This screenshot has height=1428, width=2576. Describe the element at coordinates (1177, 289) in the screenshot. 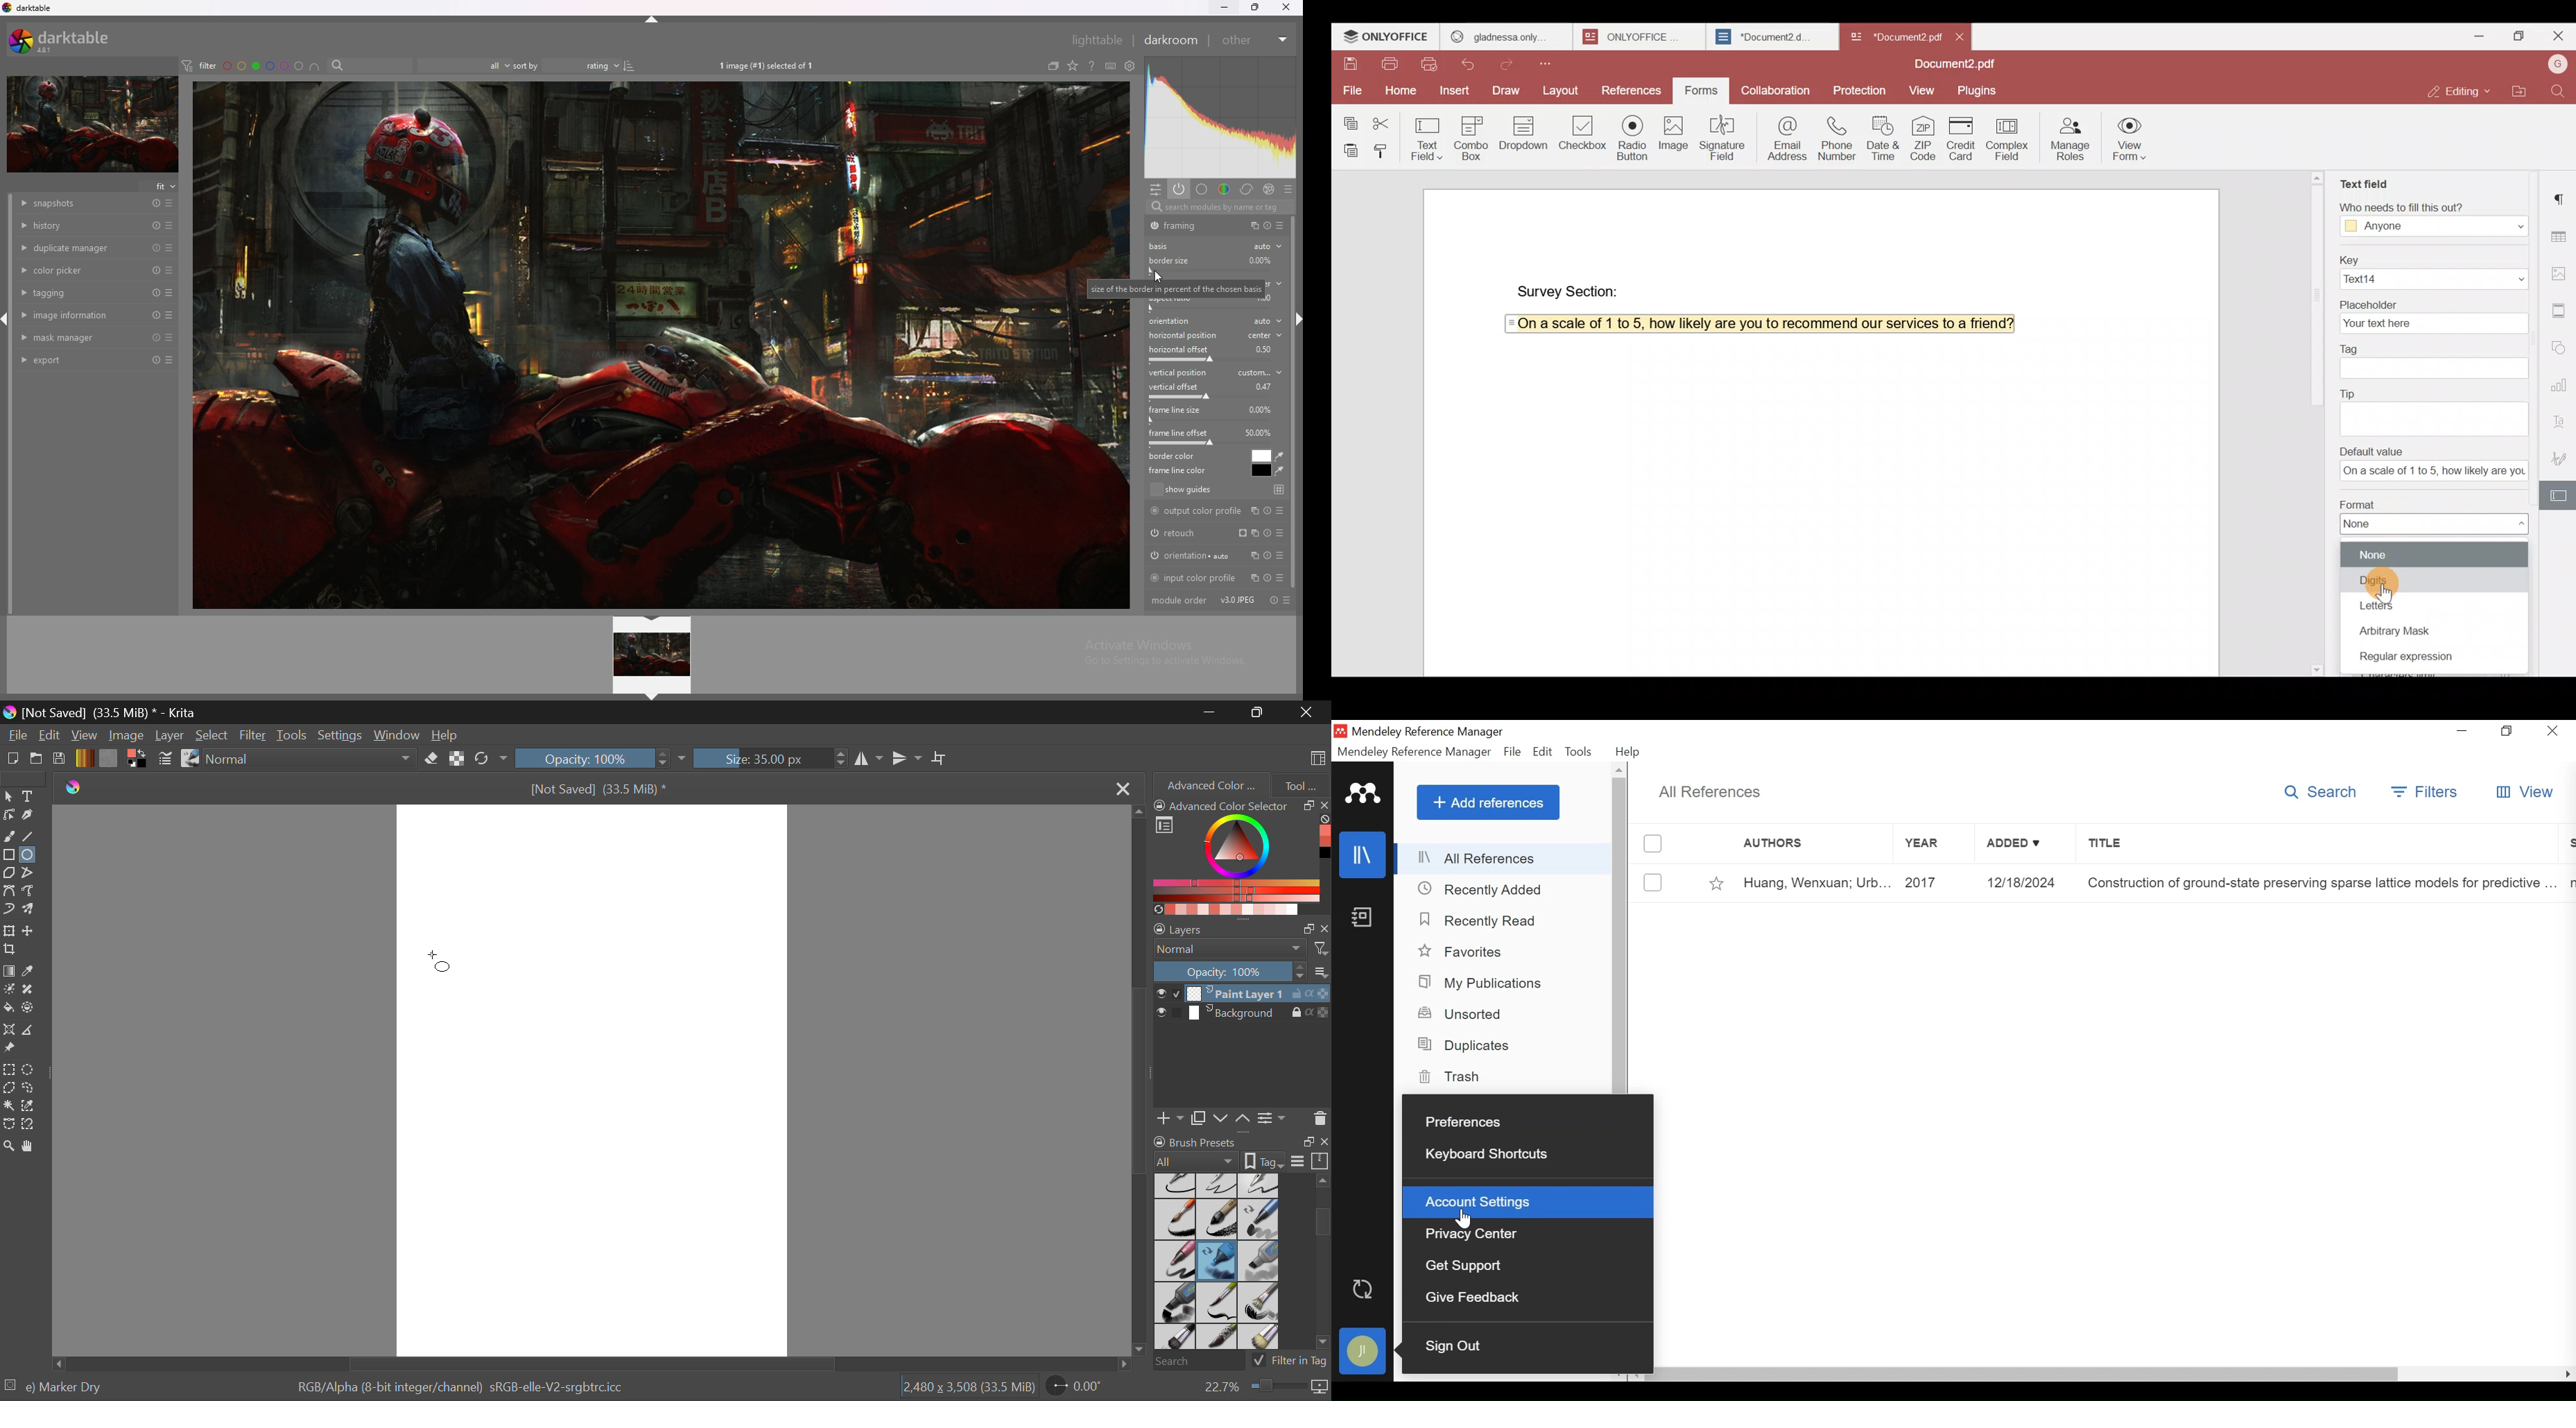

I see `size of the border in percent of the chosen basis` at that location.